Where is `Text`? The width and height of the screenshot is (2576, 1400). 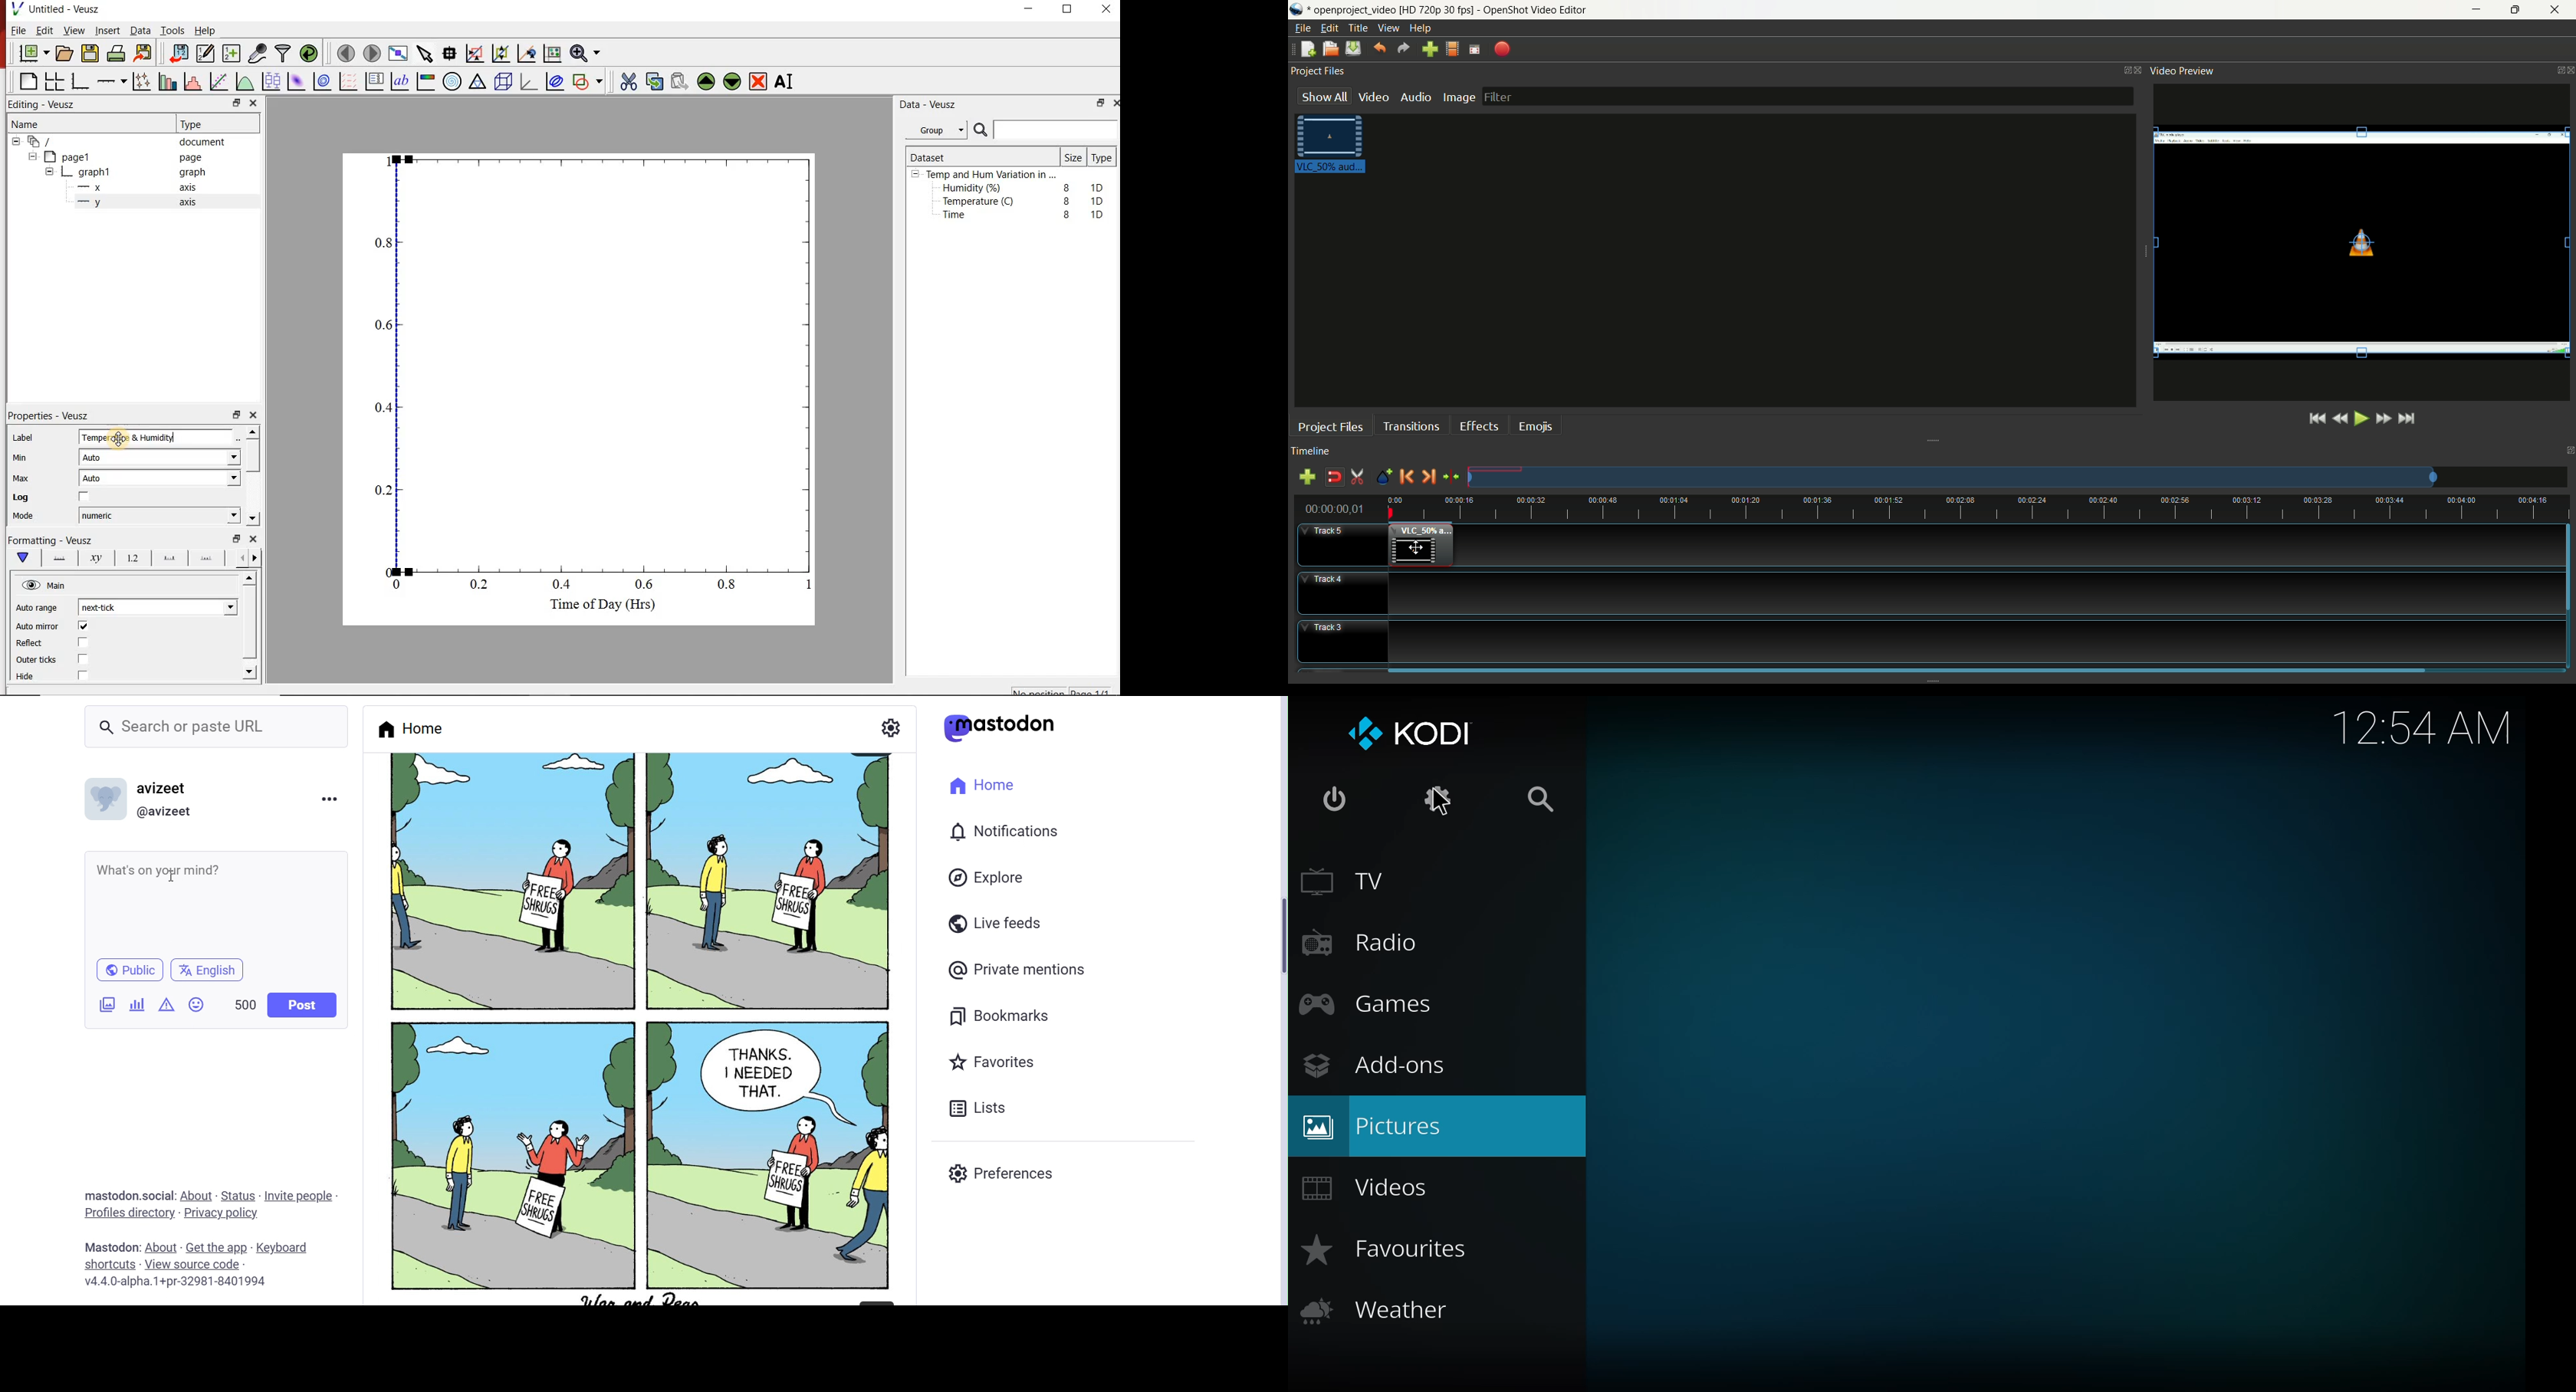
Text is located at coordinates (130, 1196).